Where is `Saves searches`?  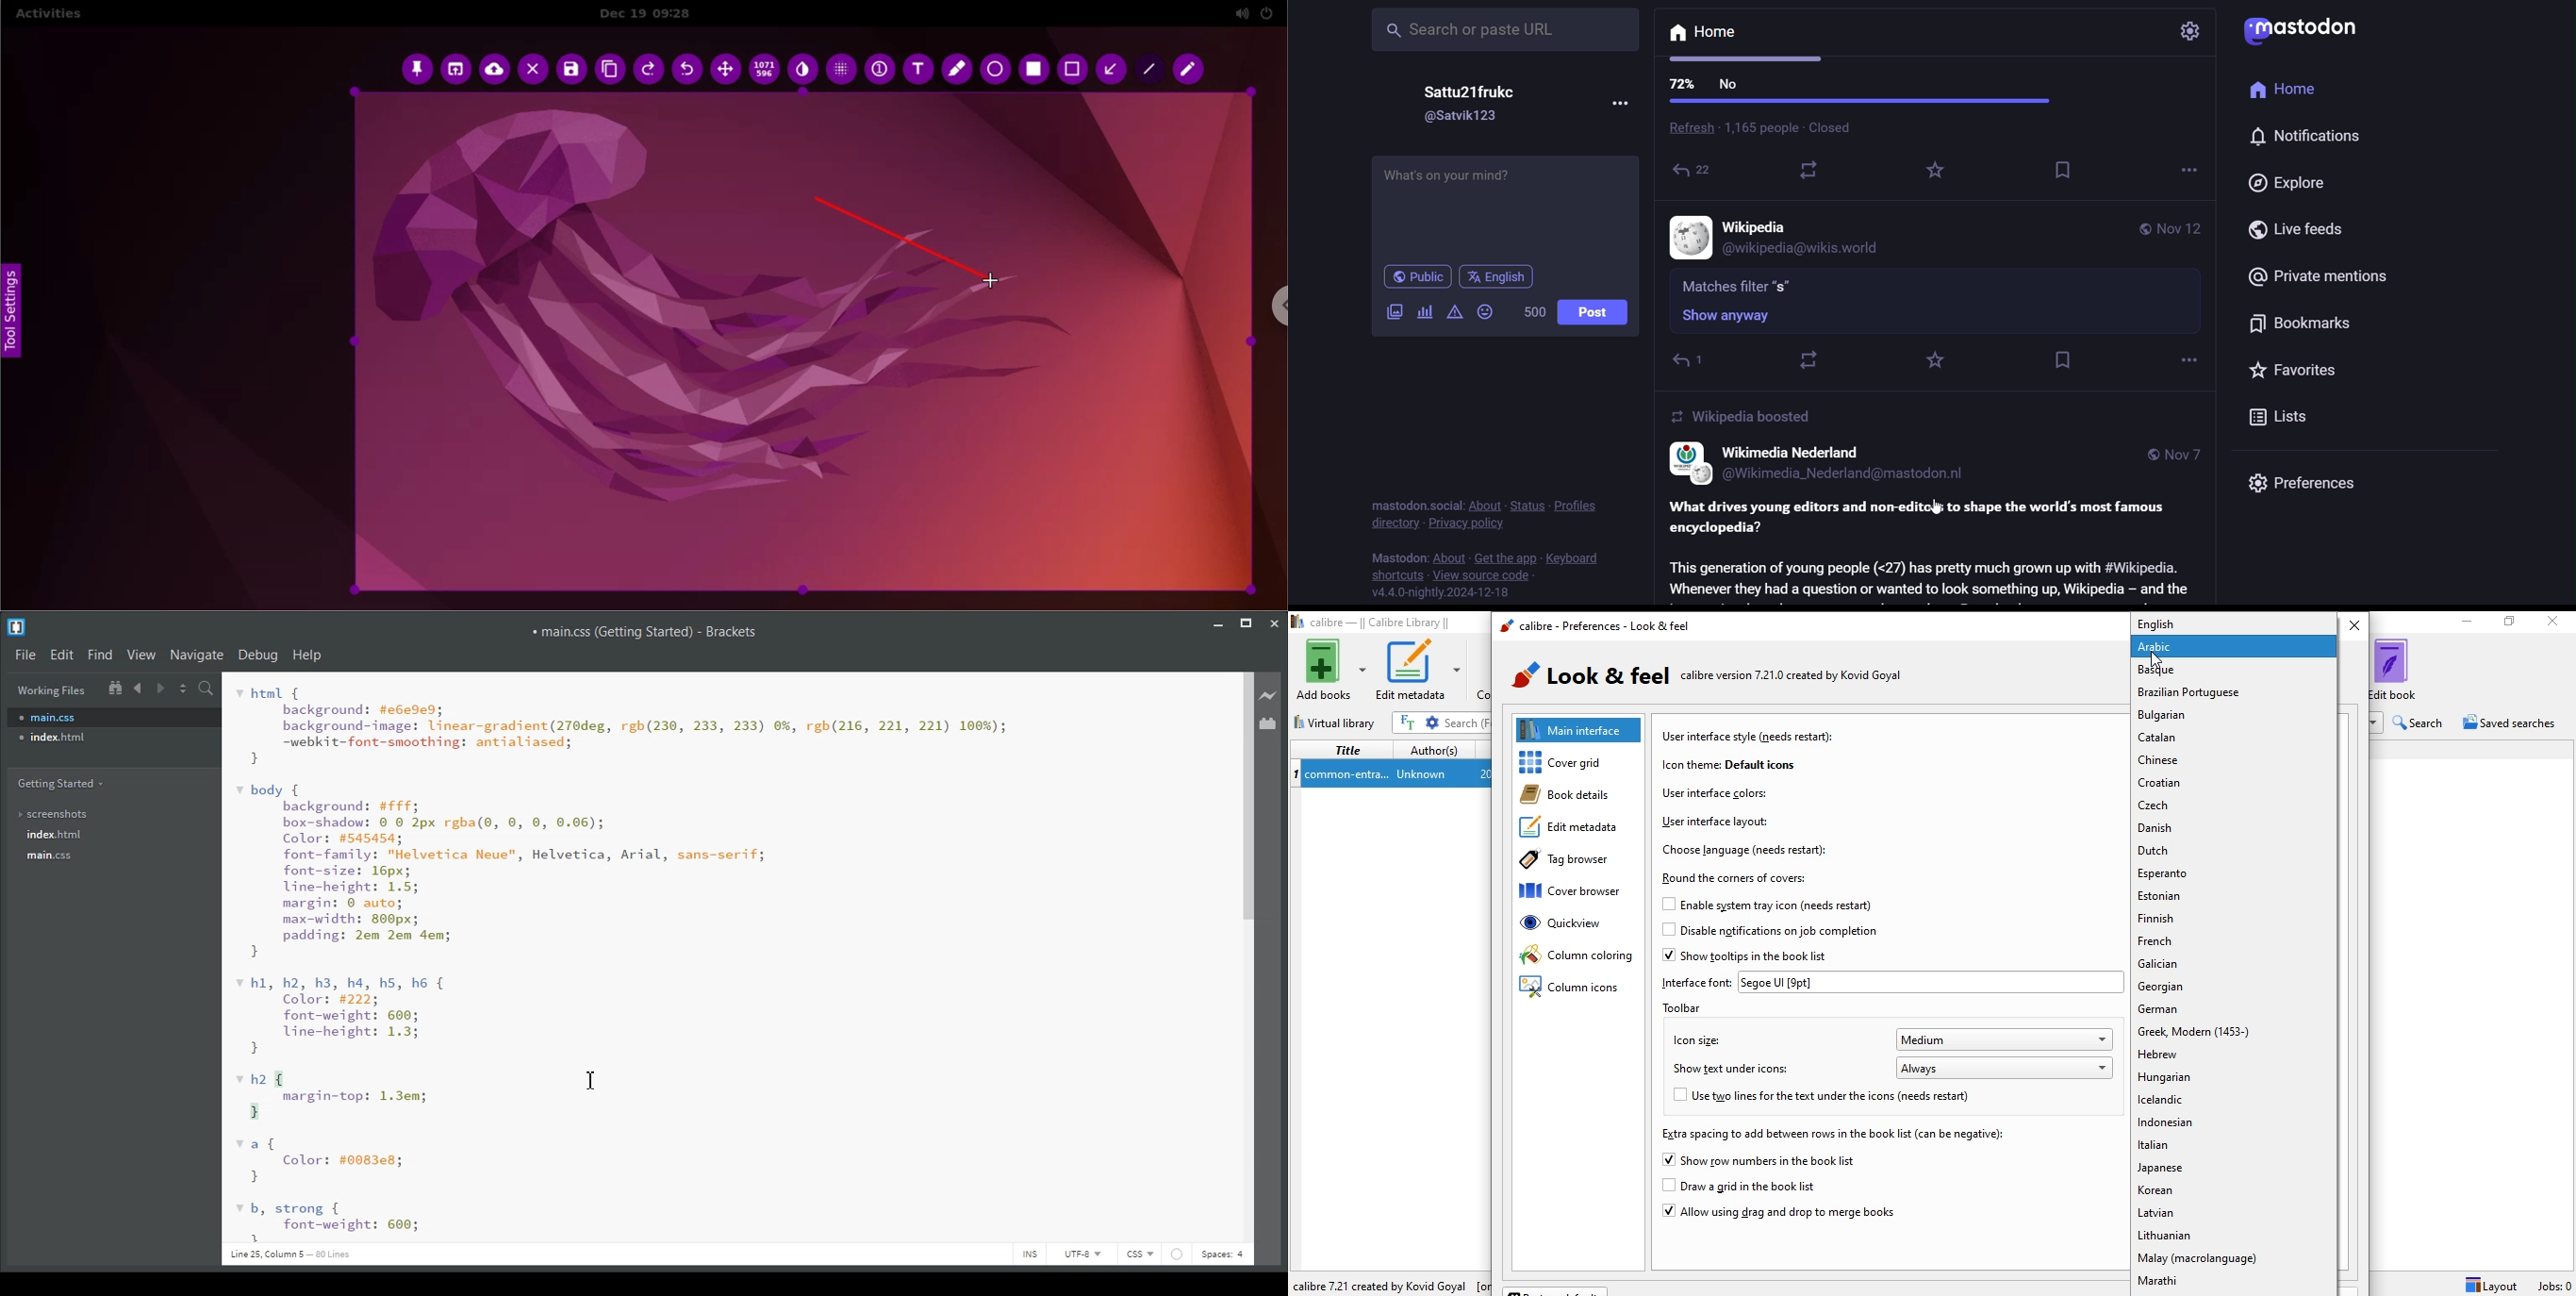 Saves searches is located at coordinates (2512, 724).